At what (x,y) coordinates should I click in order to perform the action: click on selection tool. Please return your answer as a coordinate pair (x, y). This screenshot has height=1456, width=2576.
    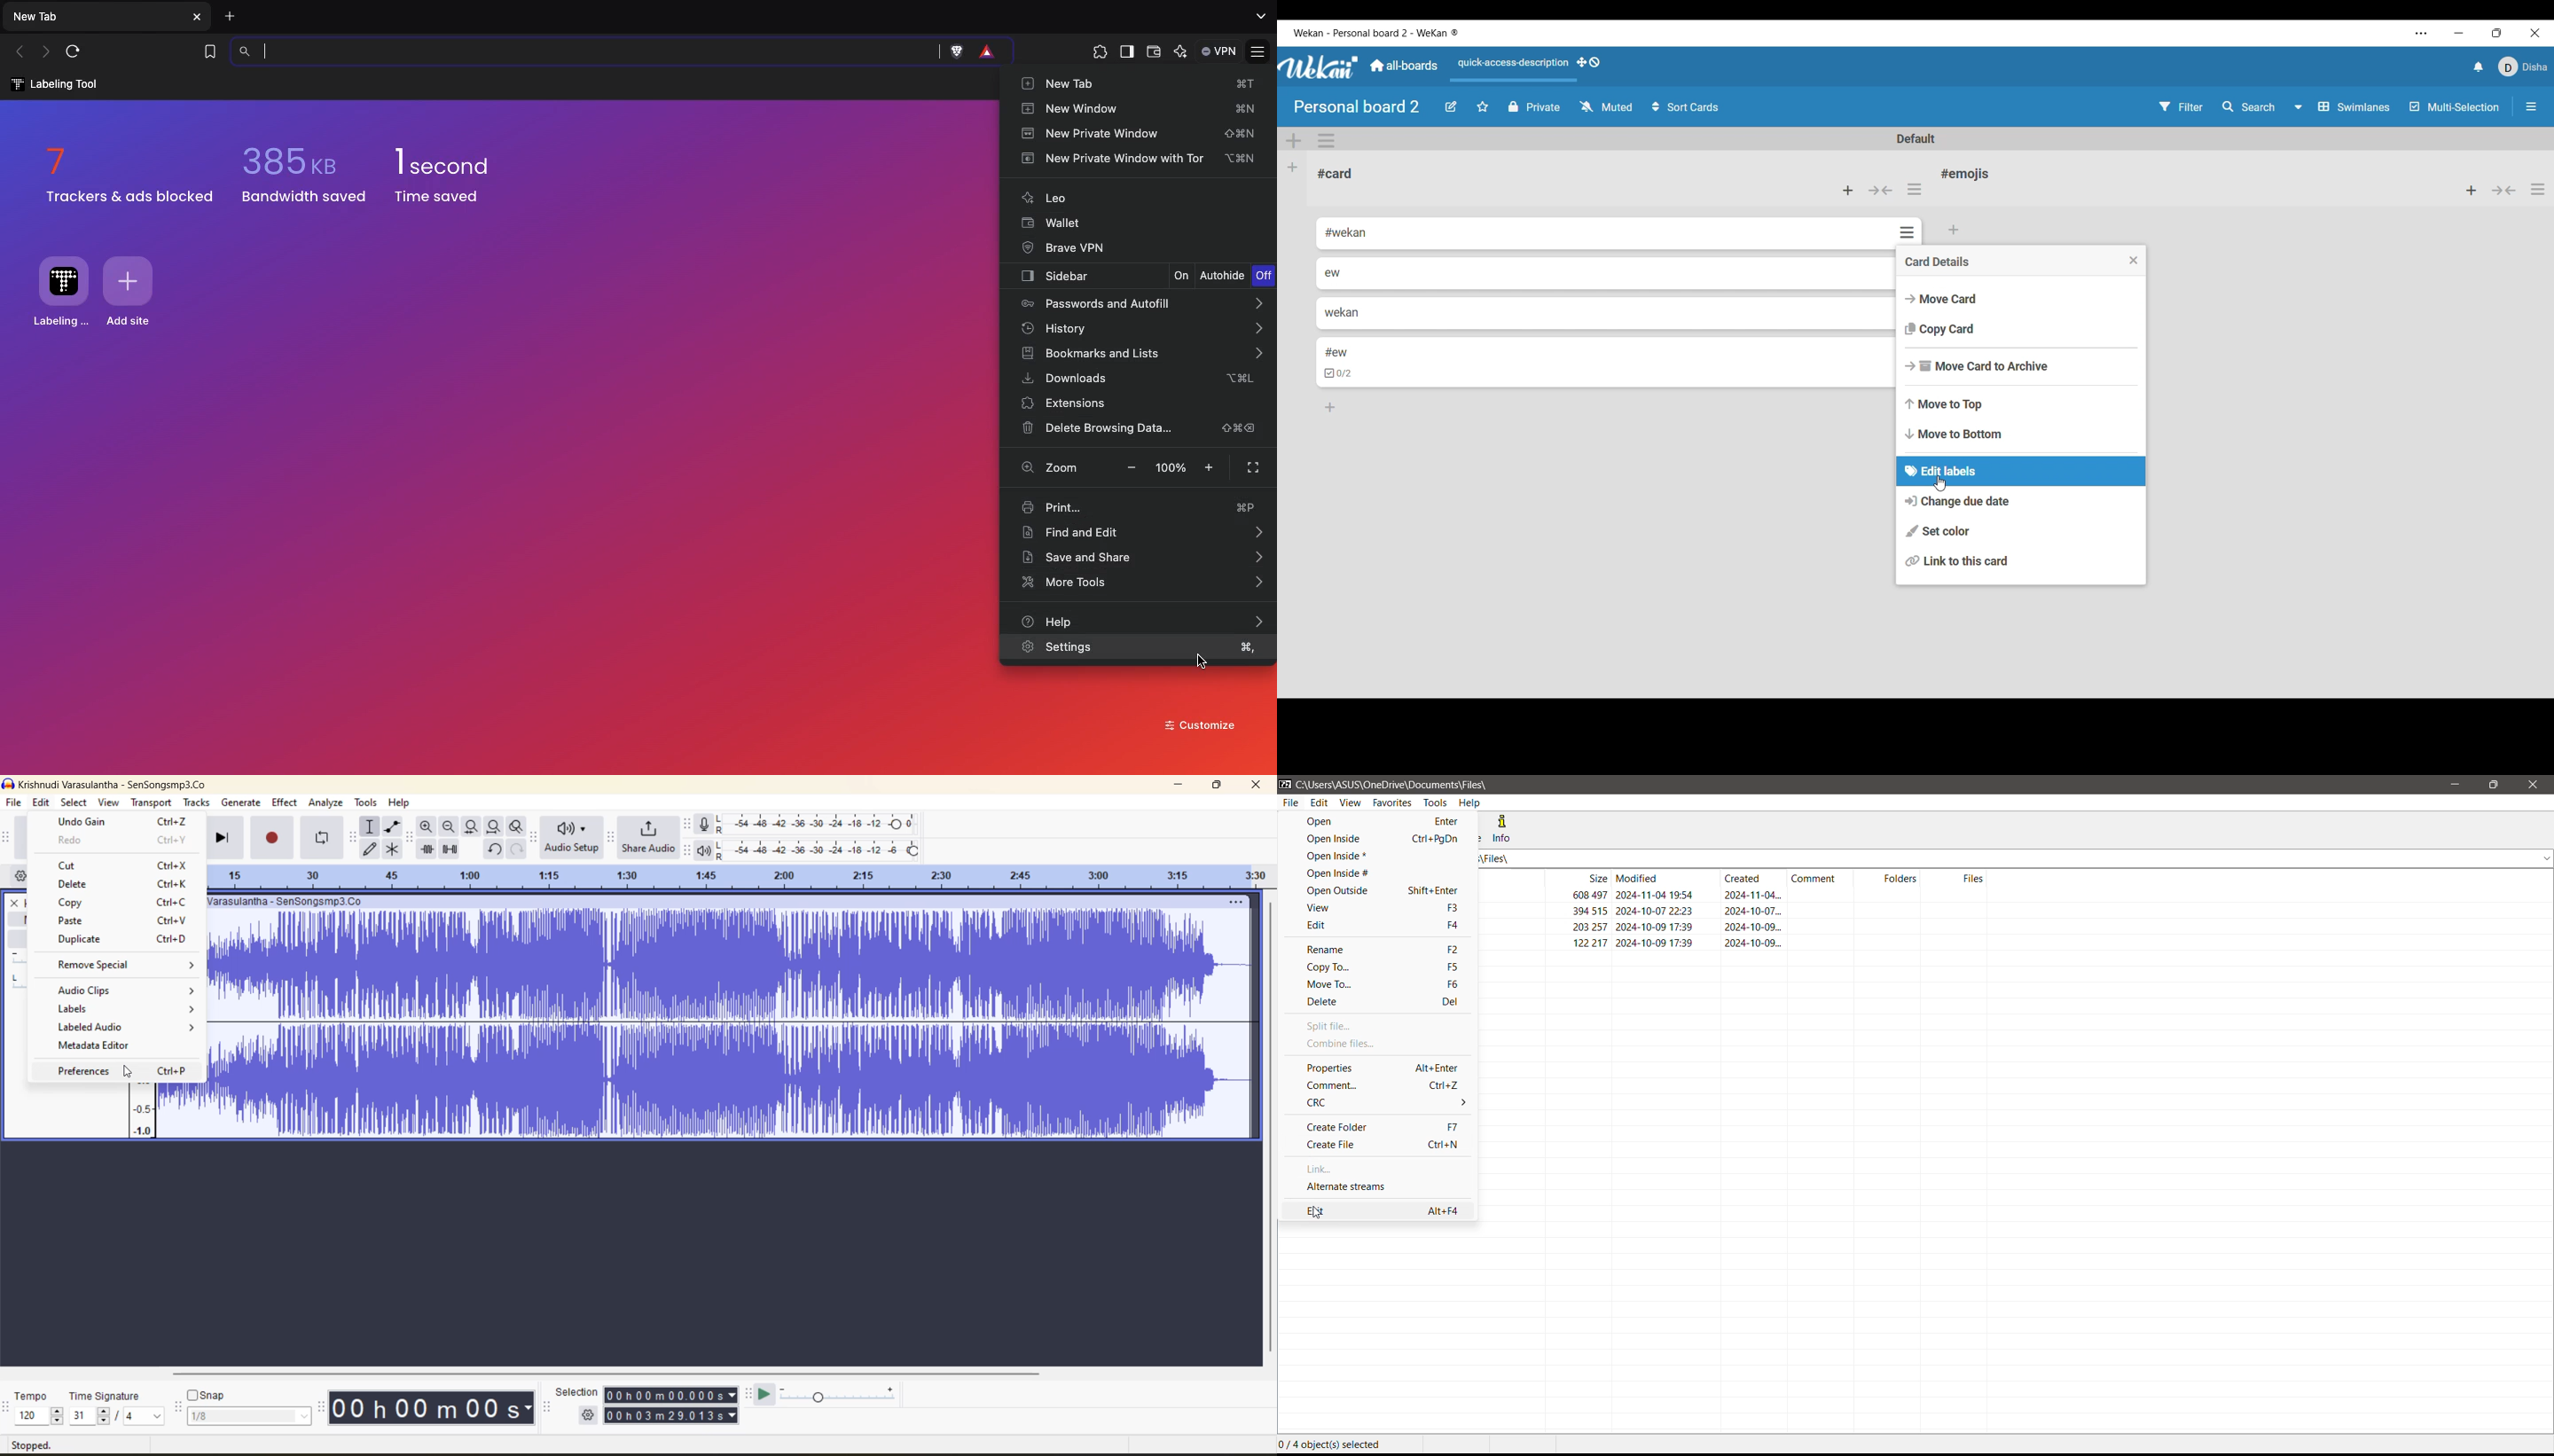
    Looking at the image, I should click on (370, 826).